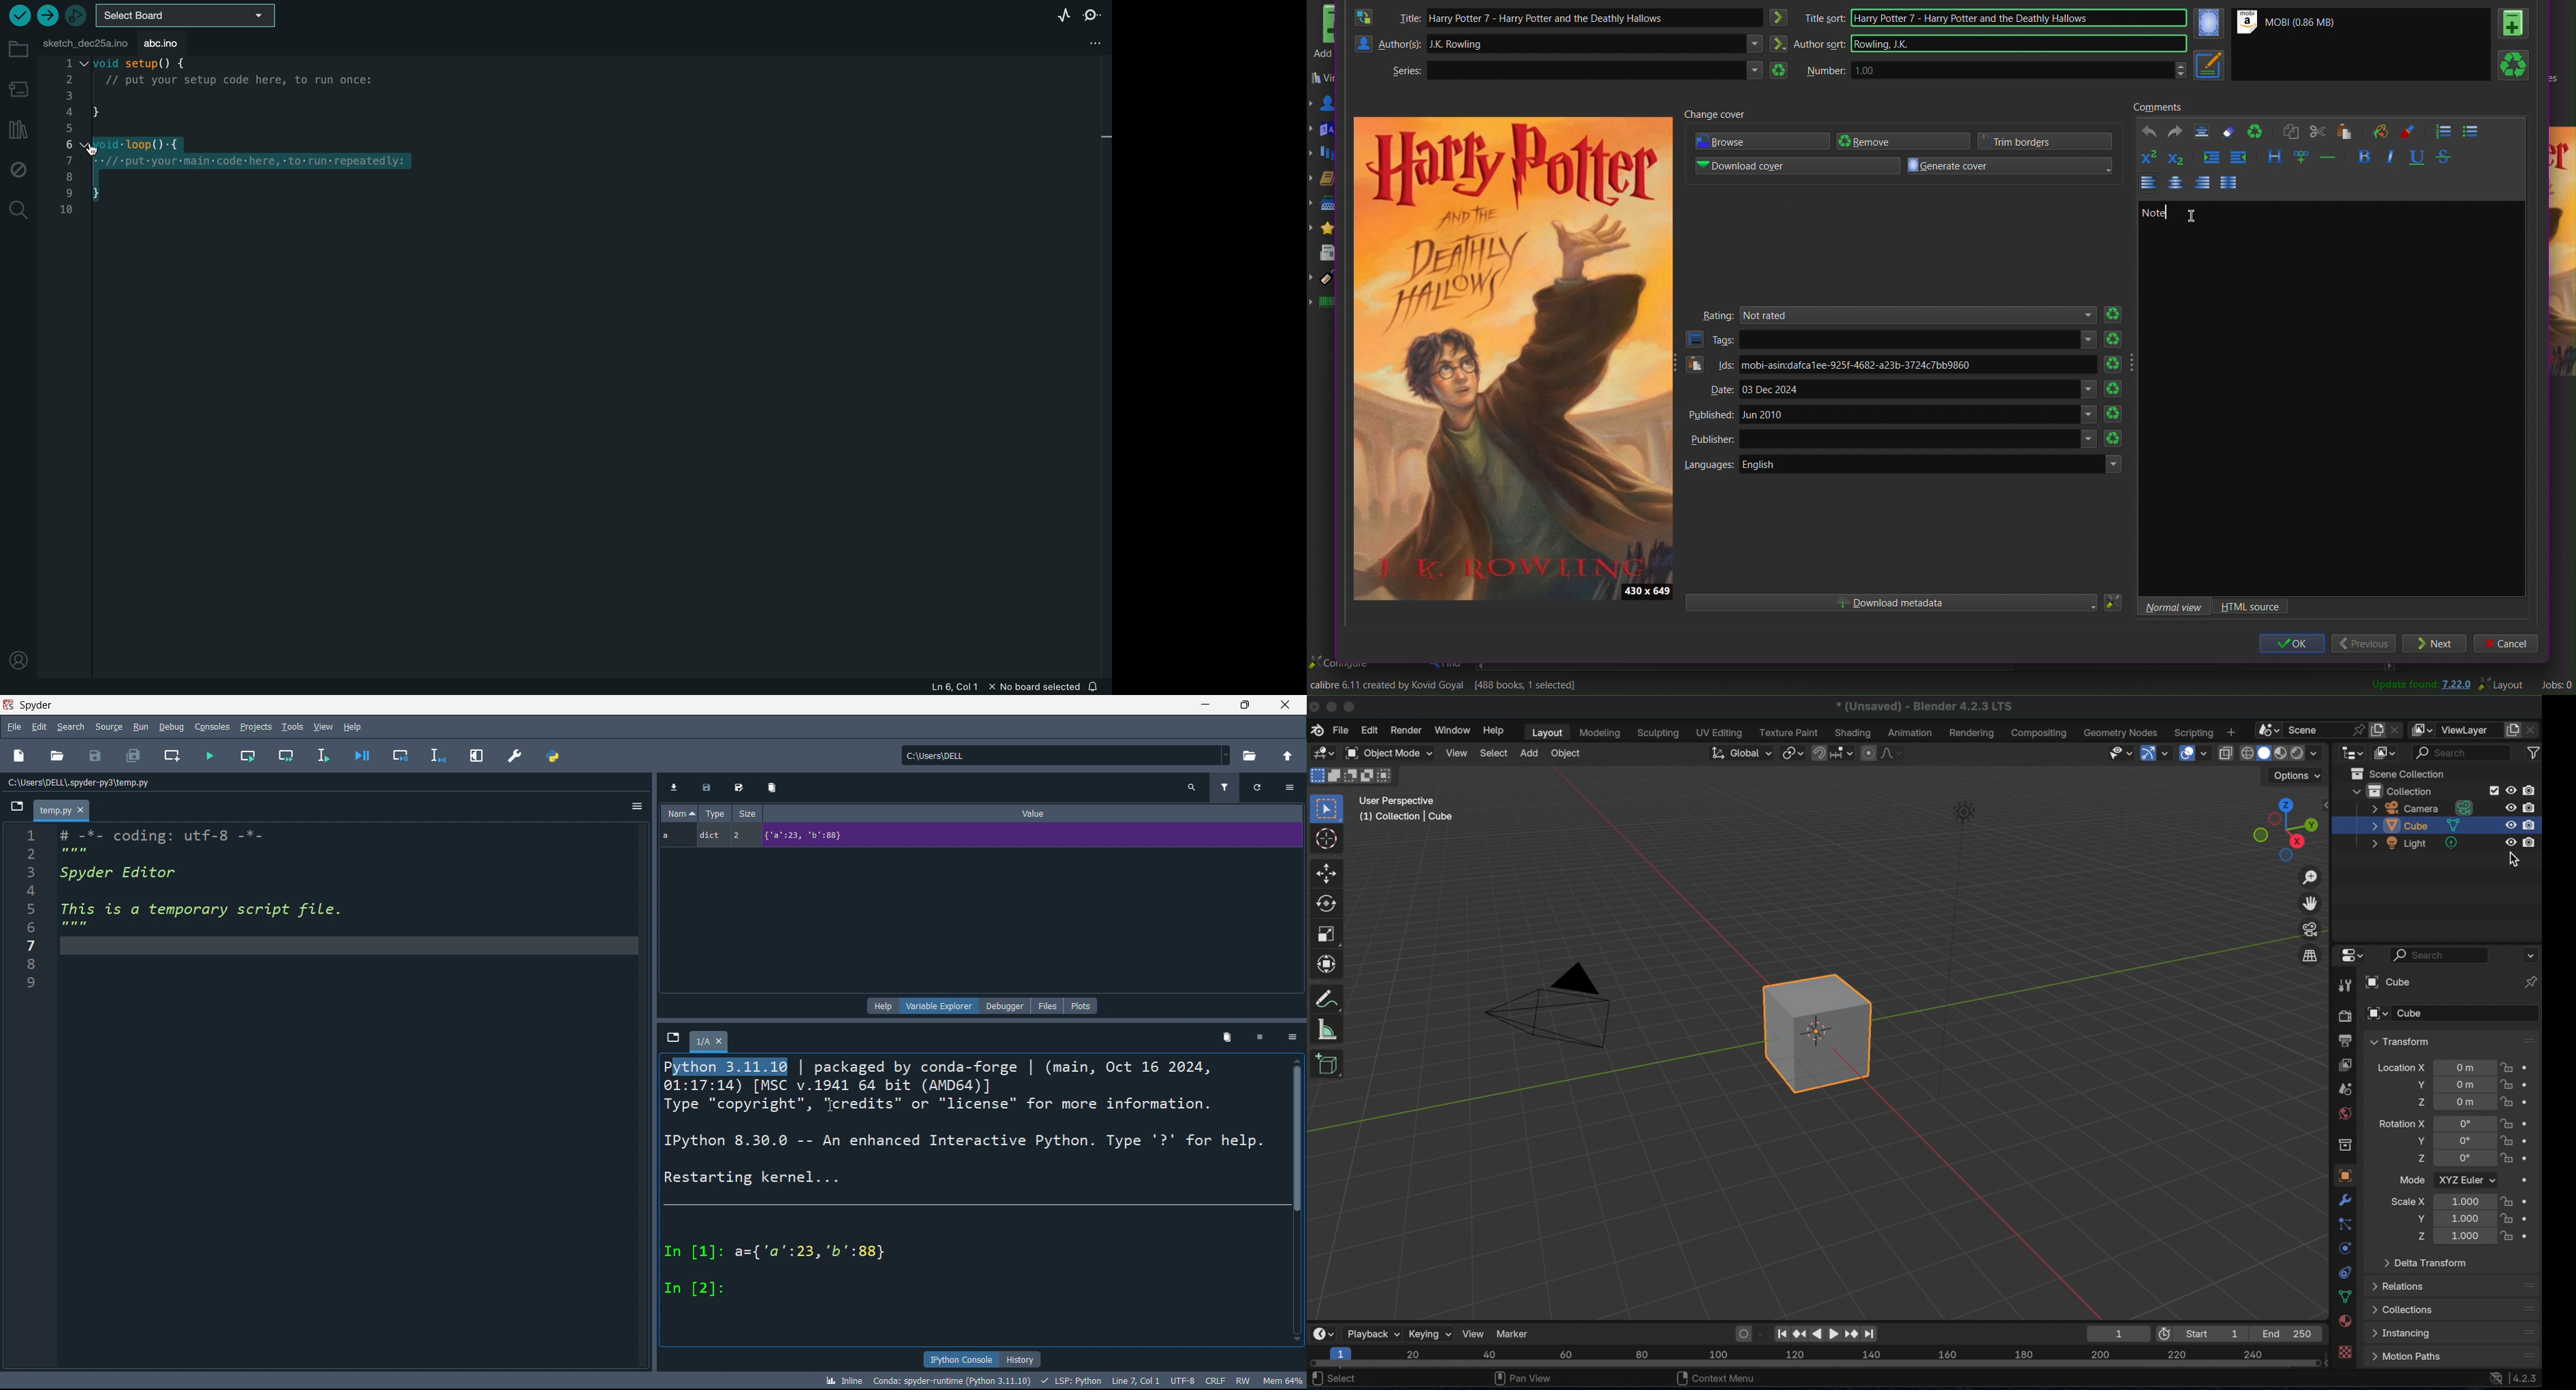 The width and height of the screenshot is (2576, 1400). Describe the element at coordinates (187, 15) in the screenshot. I see `board selecter` at that location.